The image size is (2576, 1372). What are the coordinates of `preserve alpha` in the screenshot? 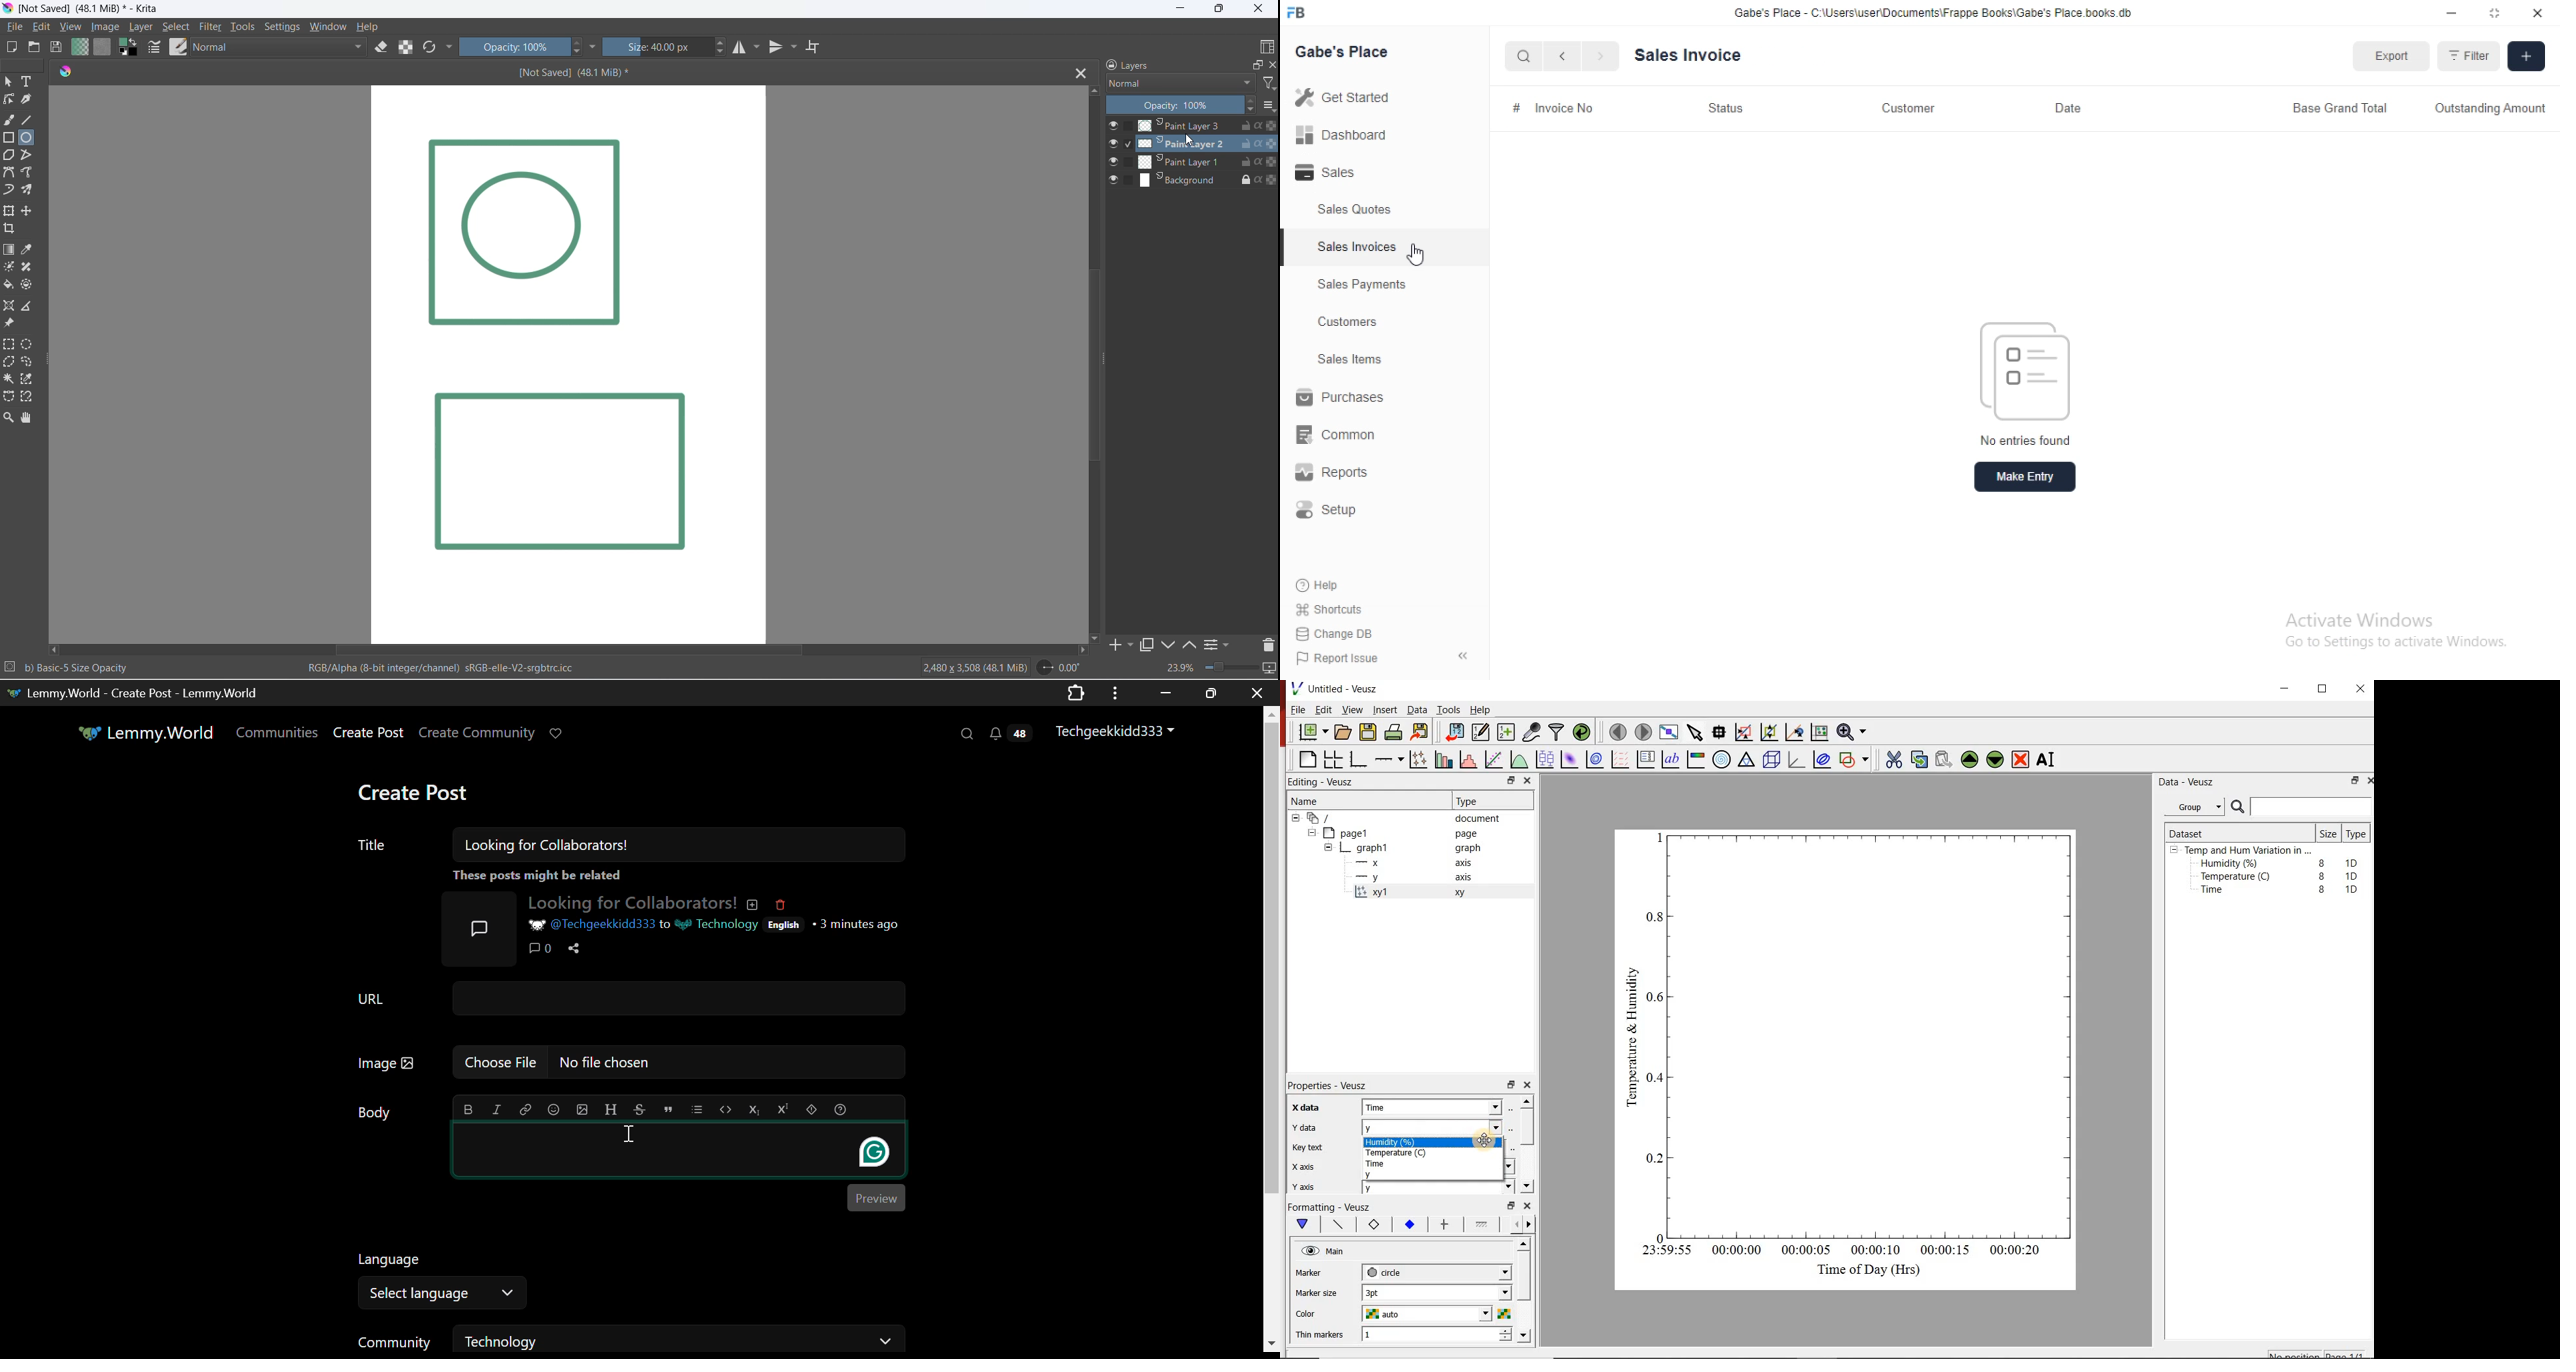 It's located at (1267, 179).